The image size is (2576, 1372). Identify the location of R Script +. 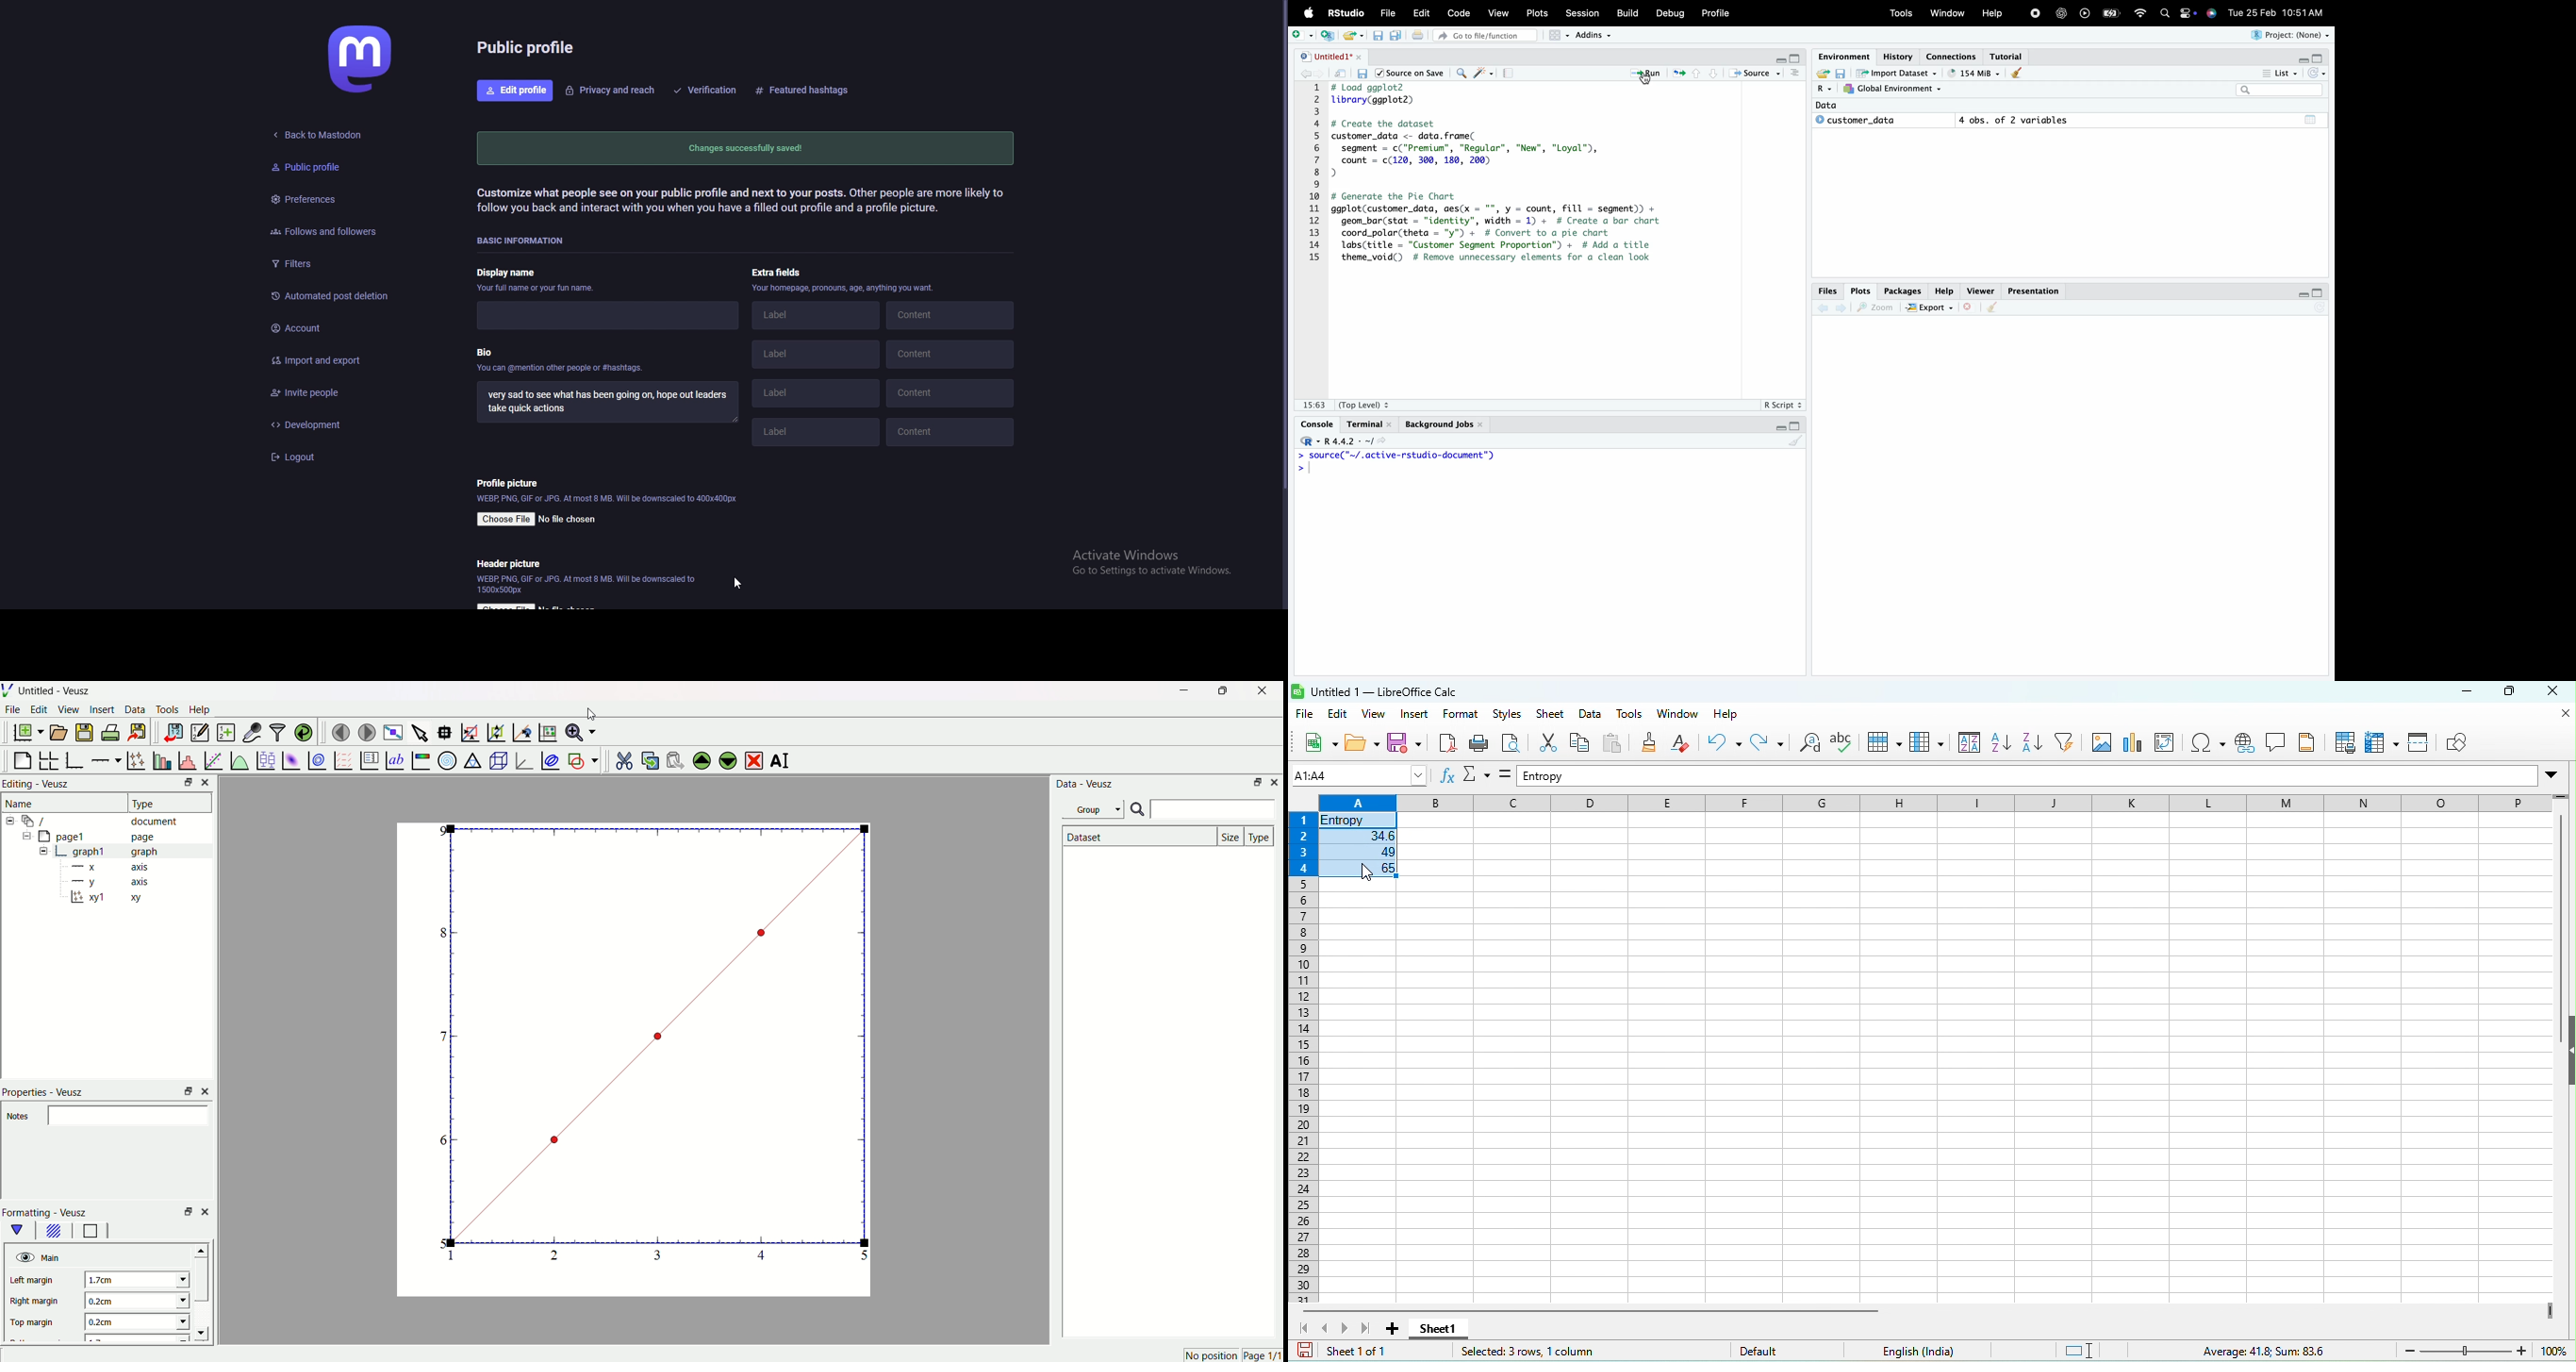
(1781, 404).